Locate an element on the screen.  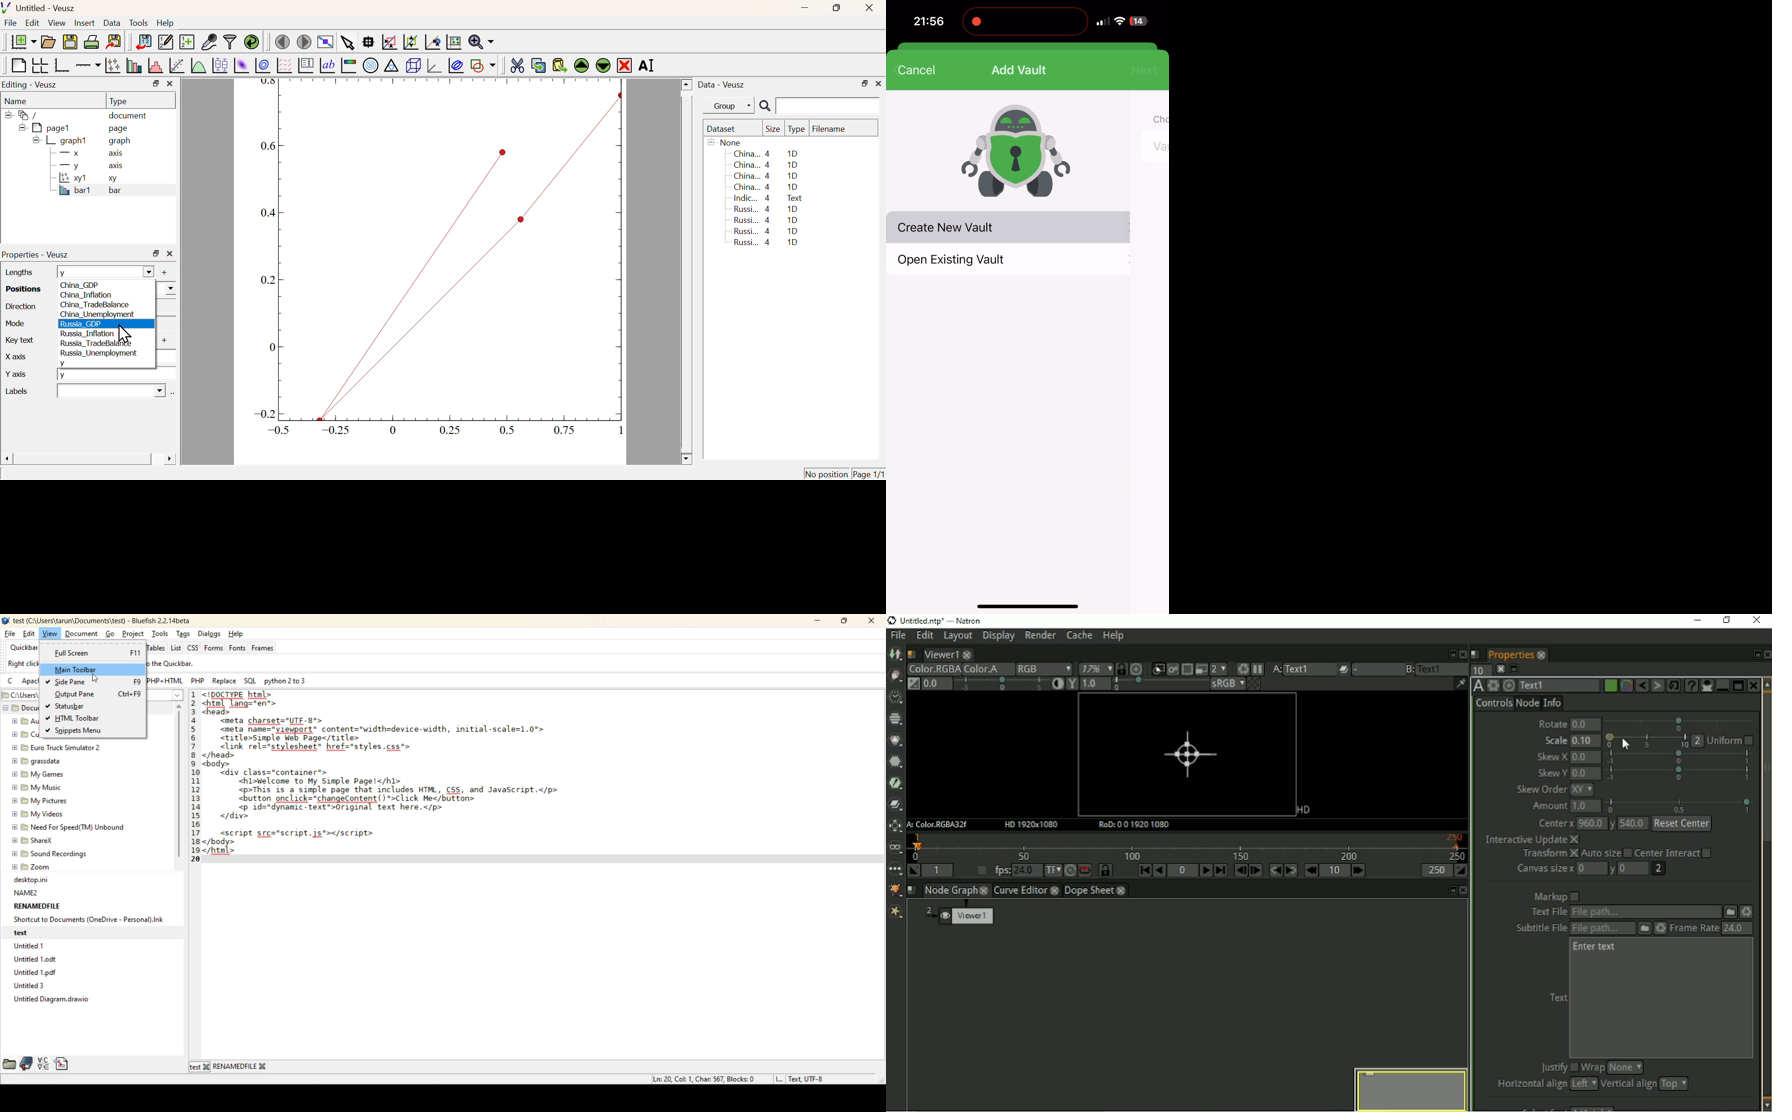
help is located at coordinates (237, 635).